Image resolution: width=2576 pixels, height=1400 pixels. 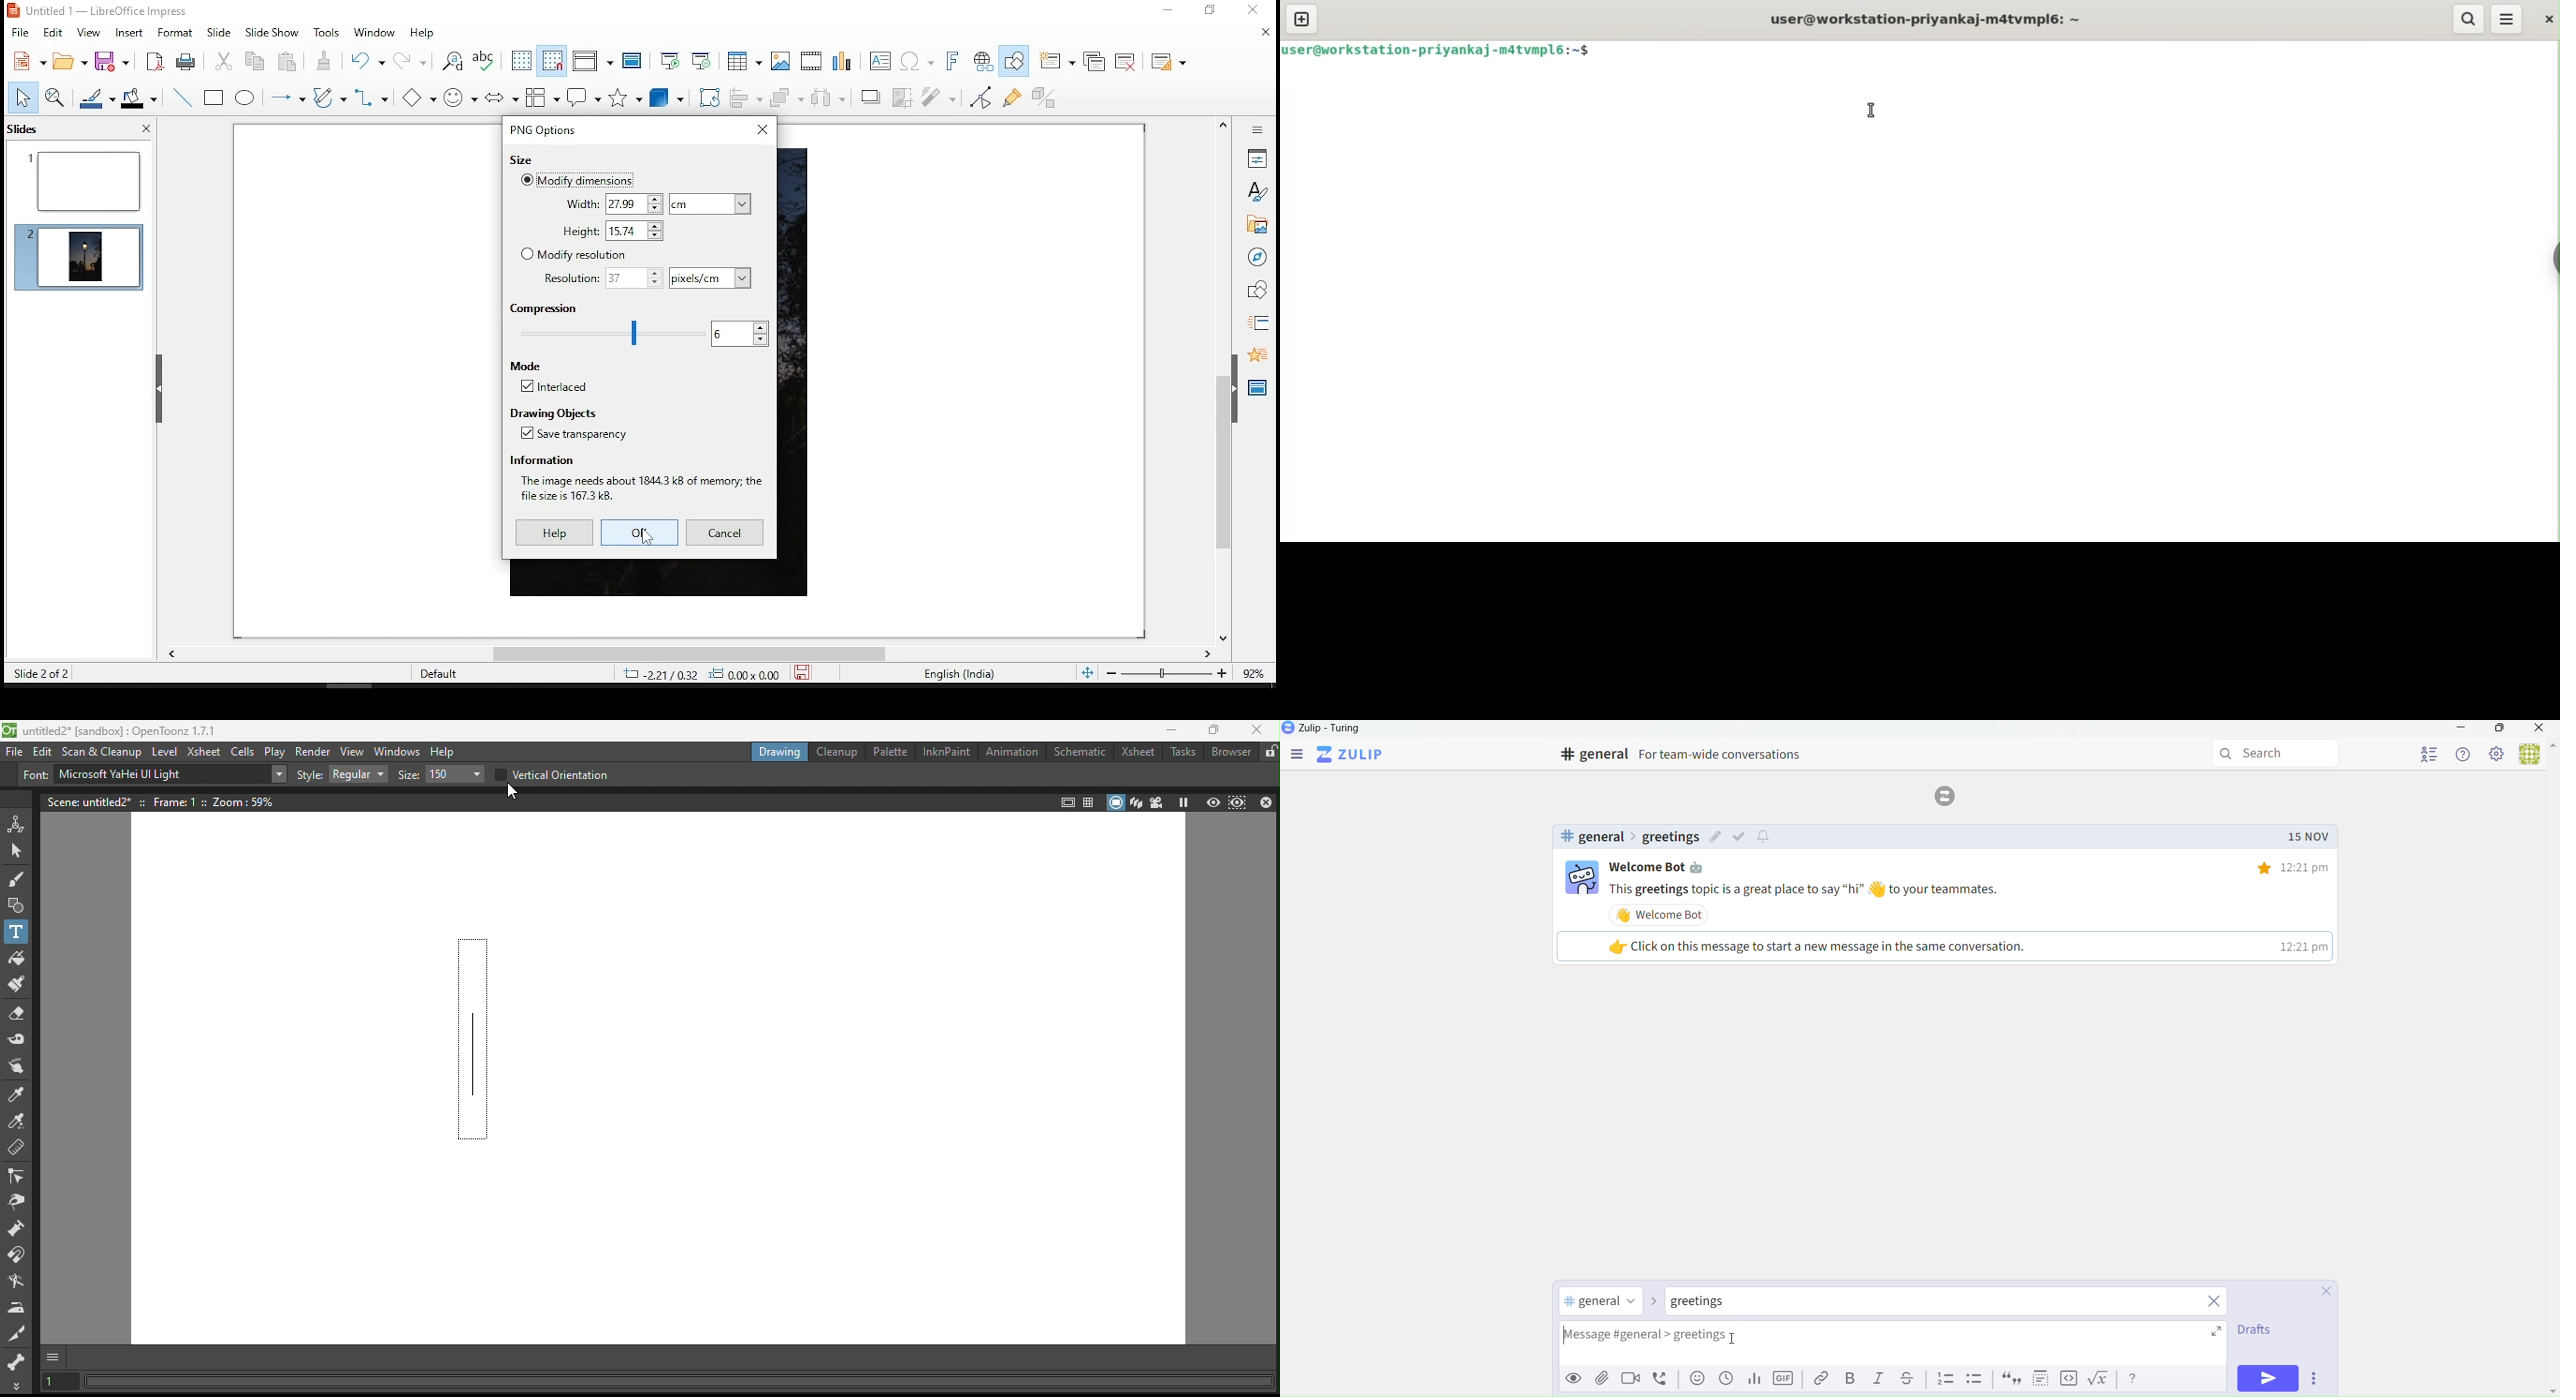 I want to click on view, so click(x=89, y=33).